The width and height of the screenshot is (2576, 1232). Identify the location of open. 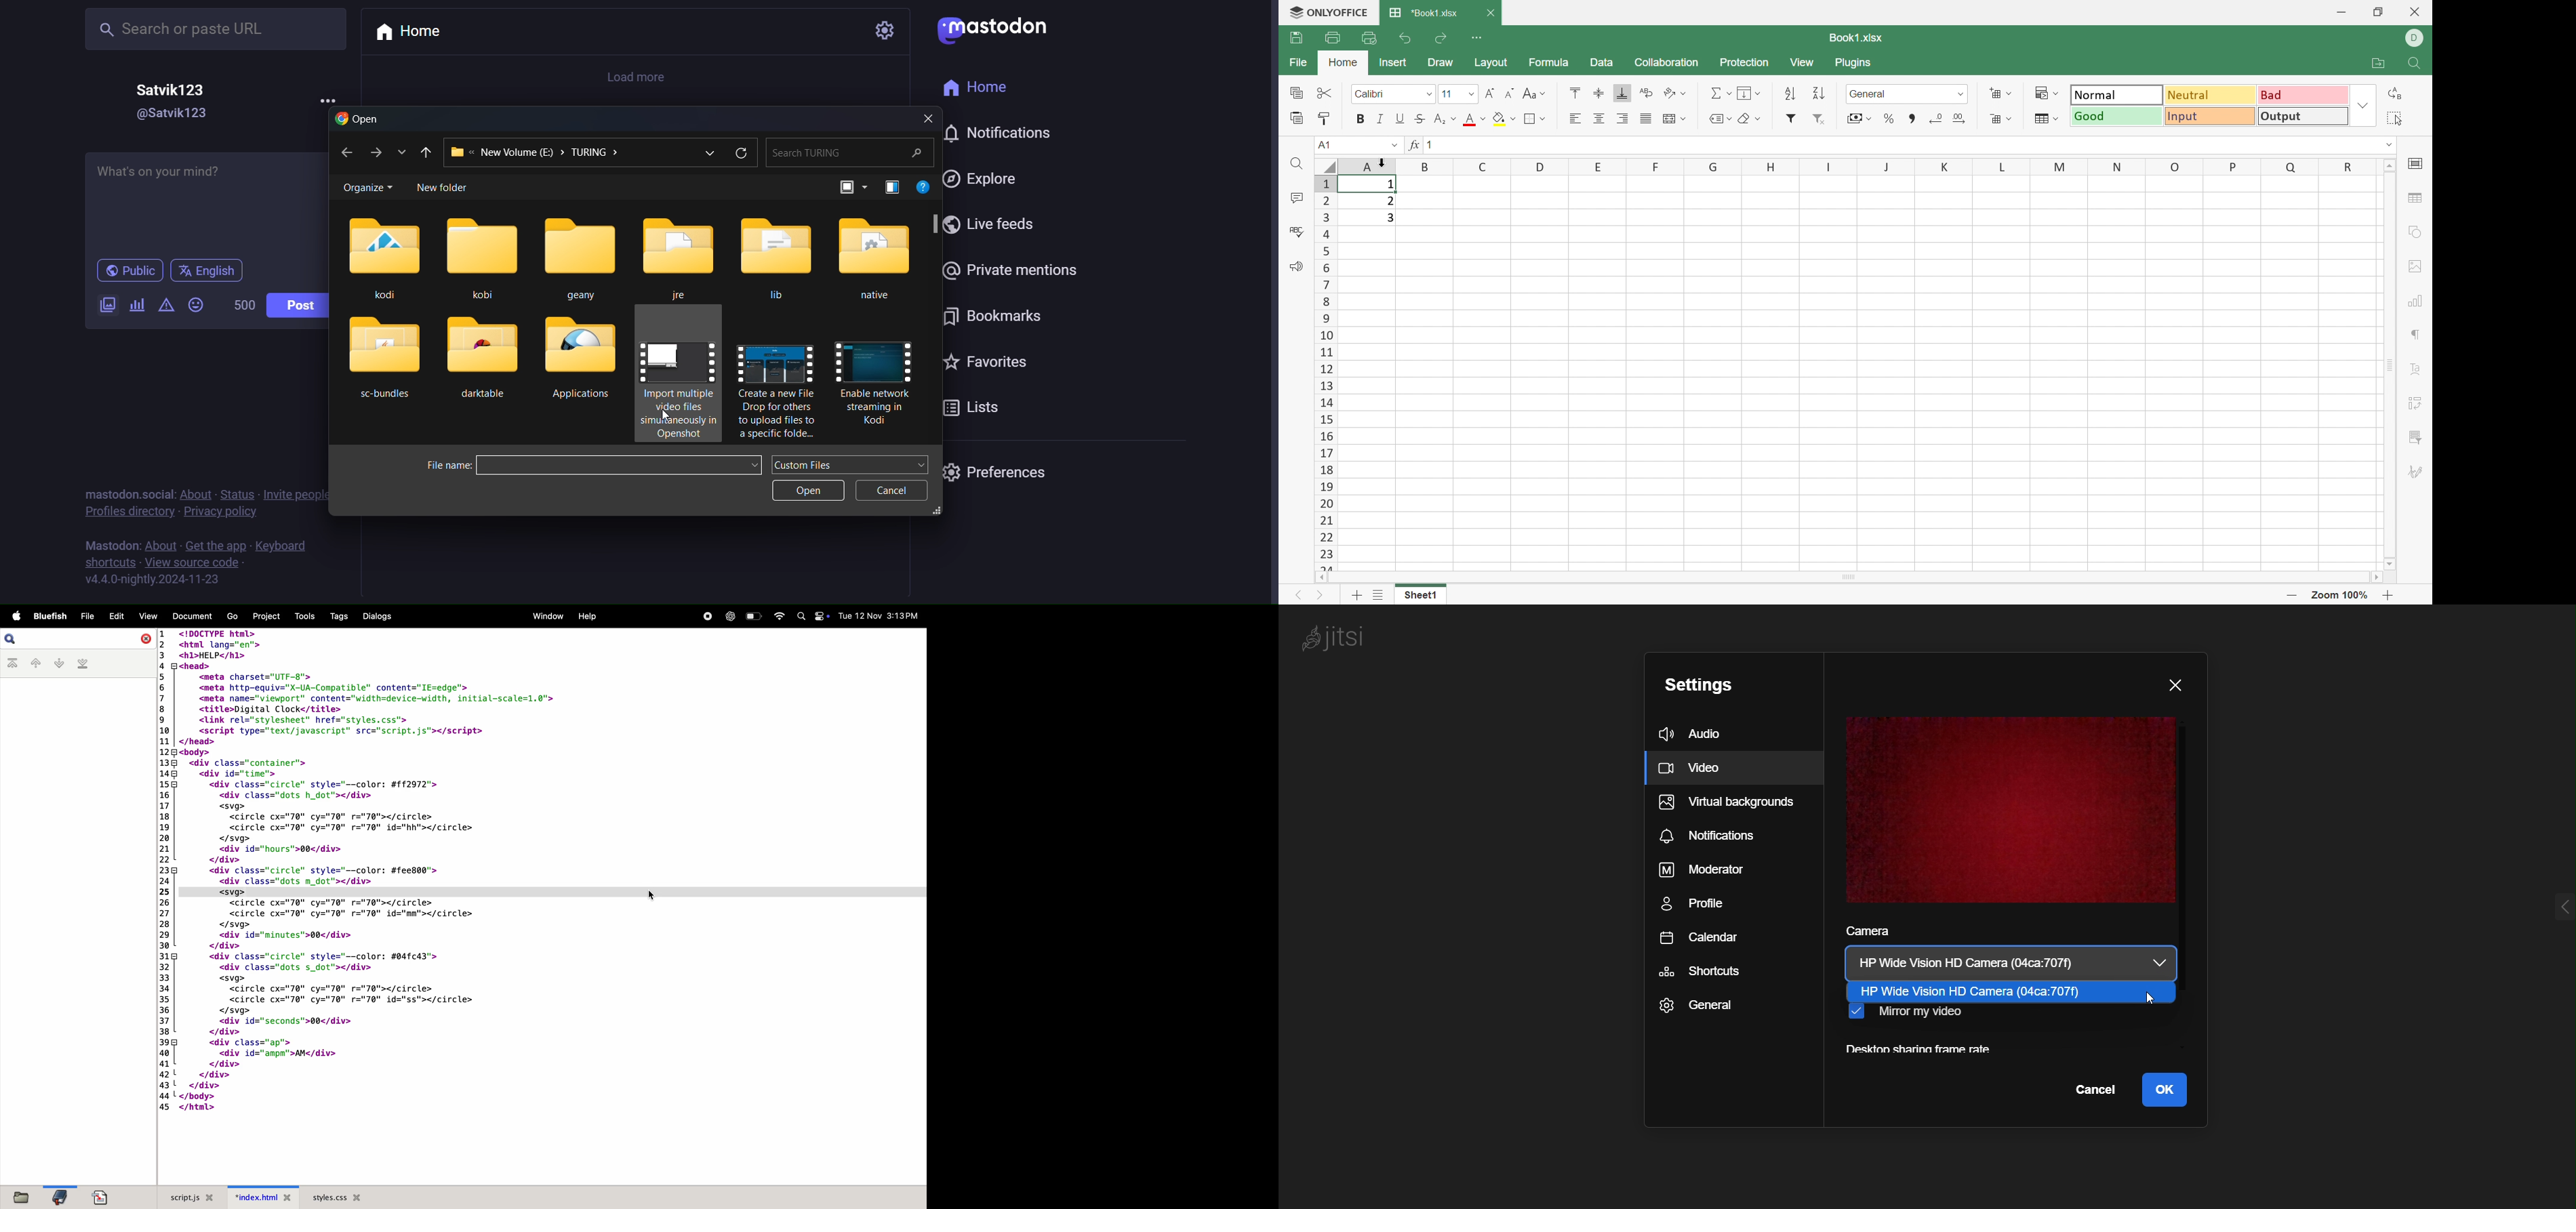
(807, 492).